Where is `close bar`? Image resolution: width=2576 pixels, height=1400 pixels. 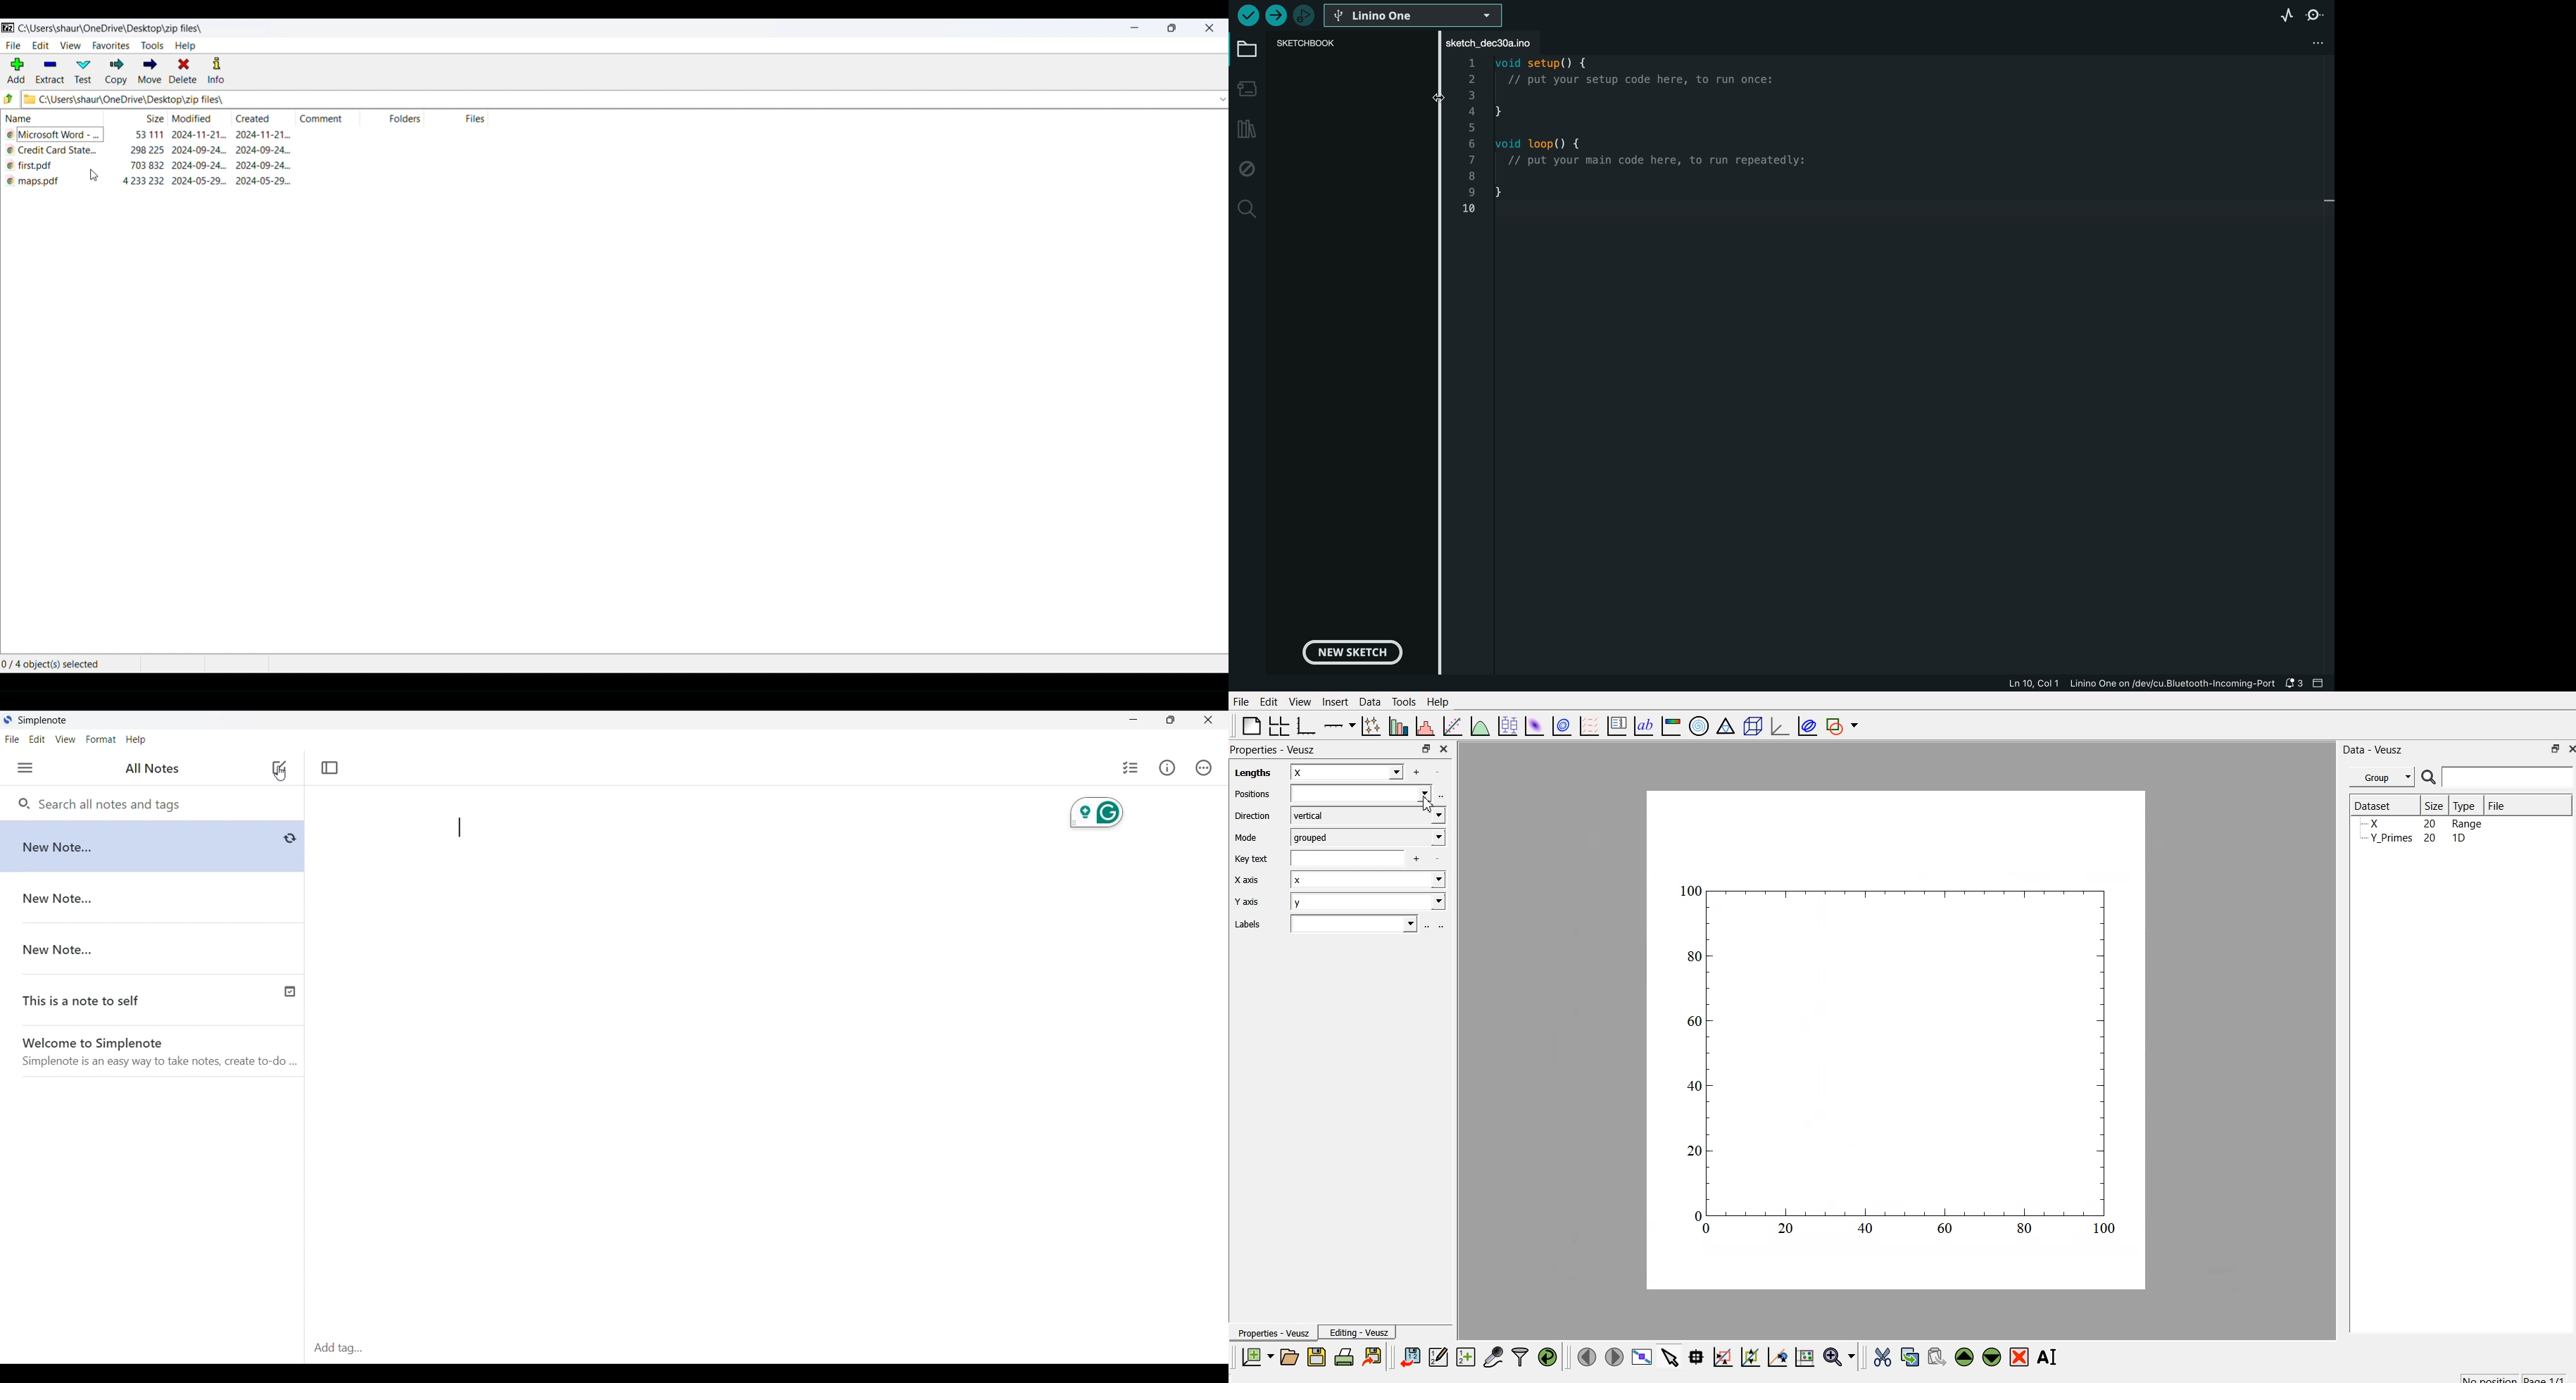
close bar is located at coordinates (2320, 683).